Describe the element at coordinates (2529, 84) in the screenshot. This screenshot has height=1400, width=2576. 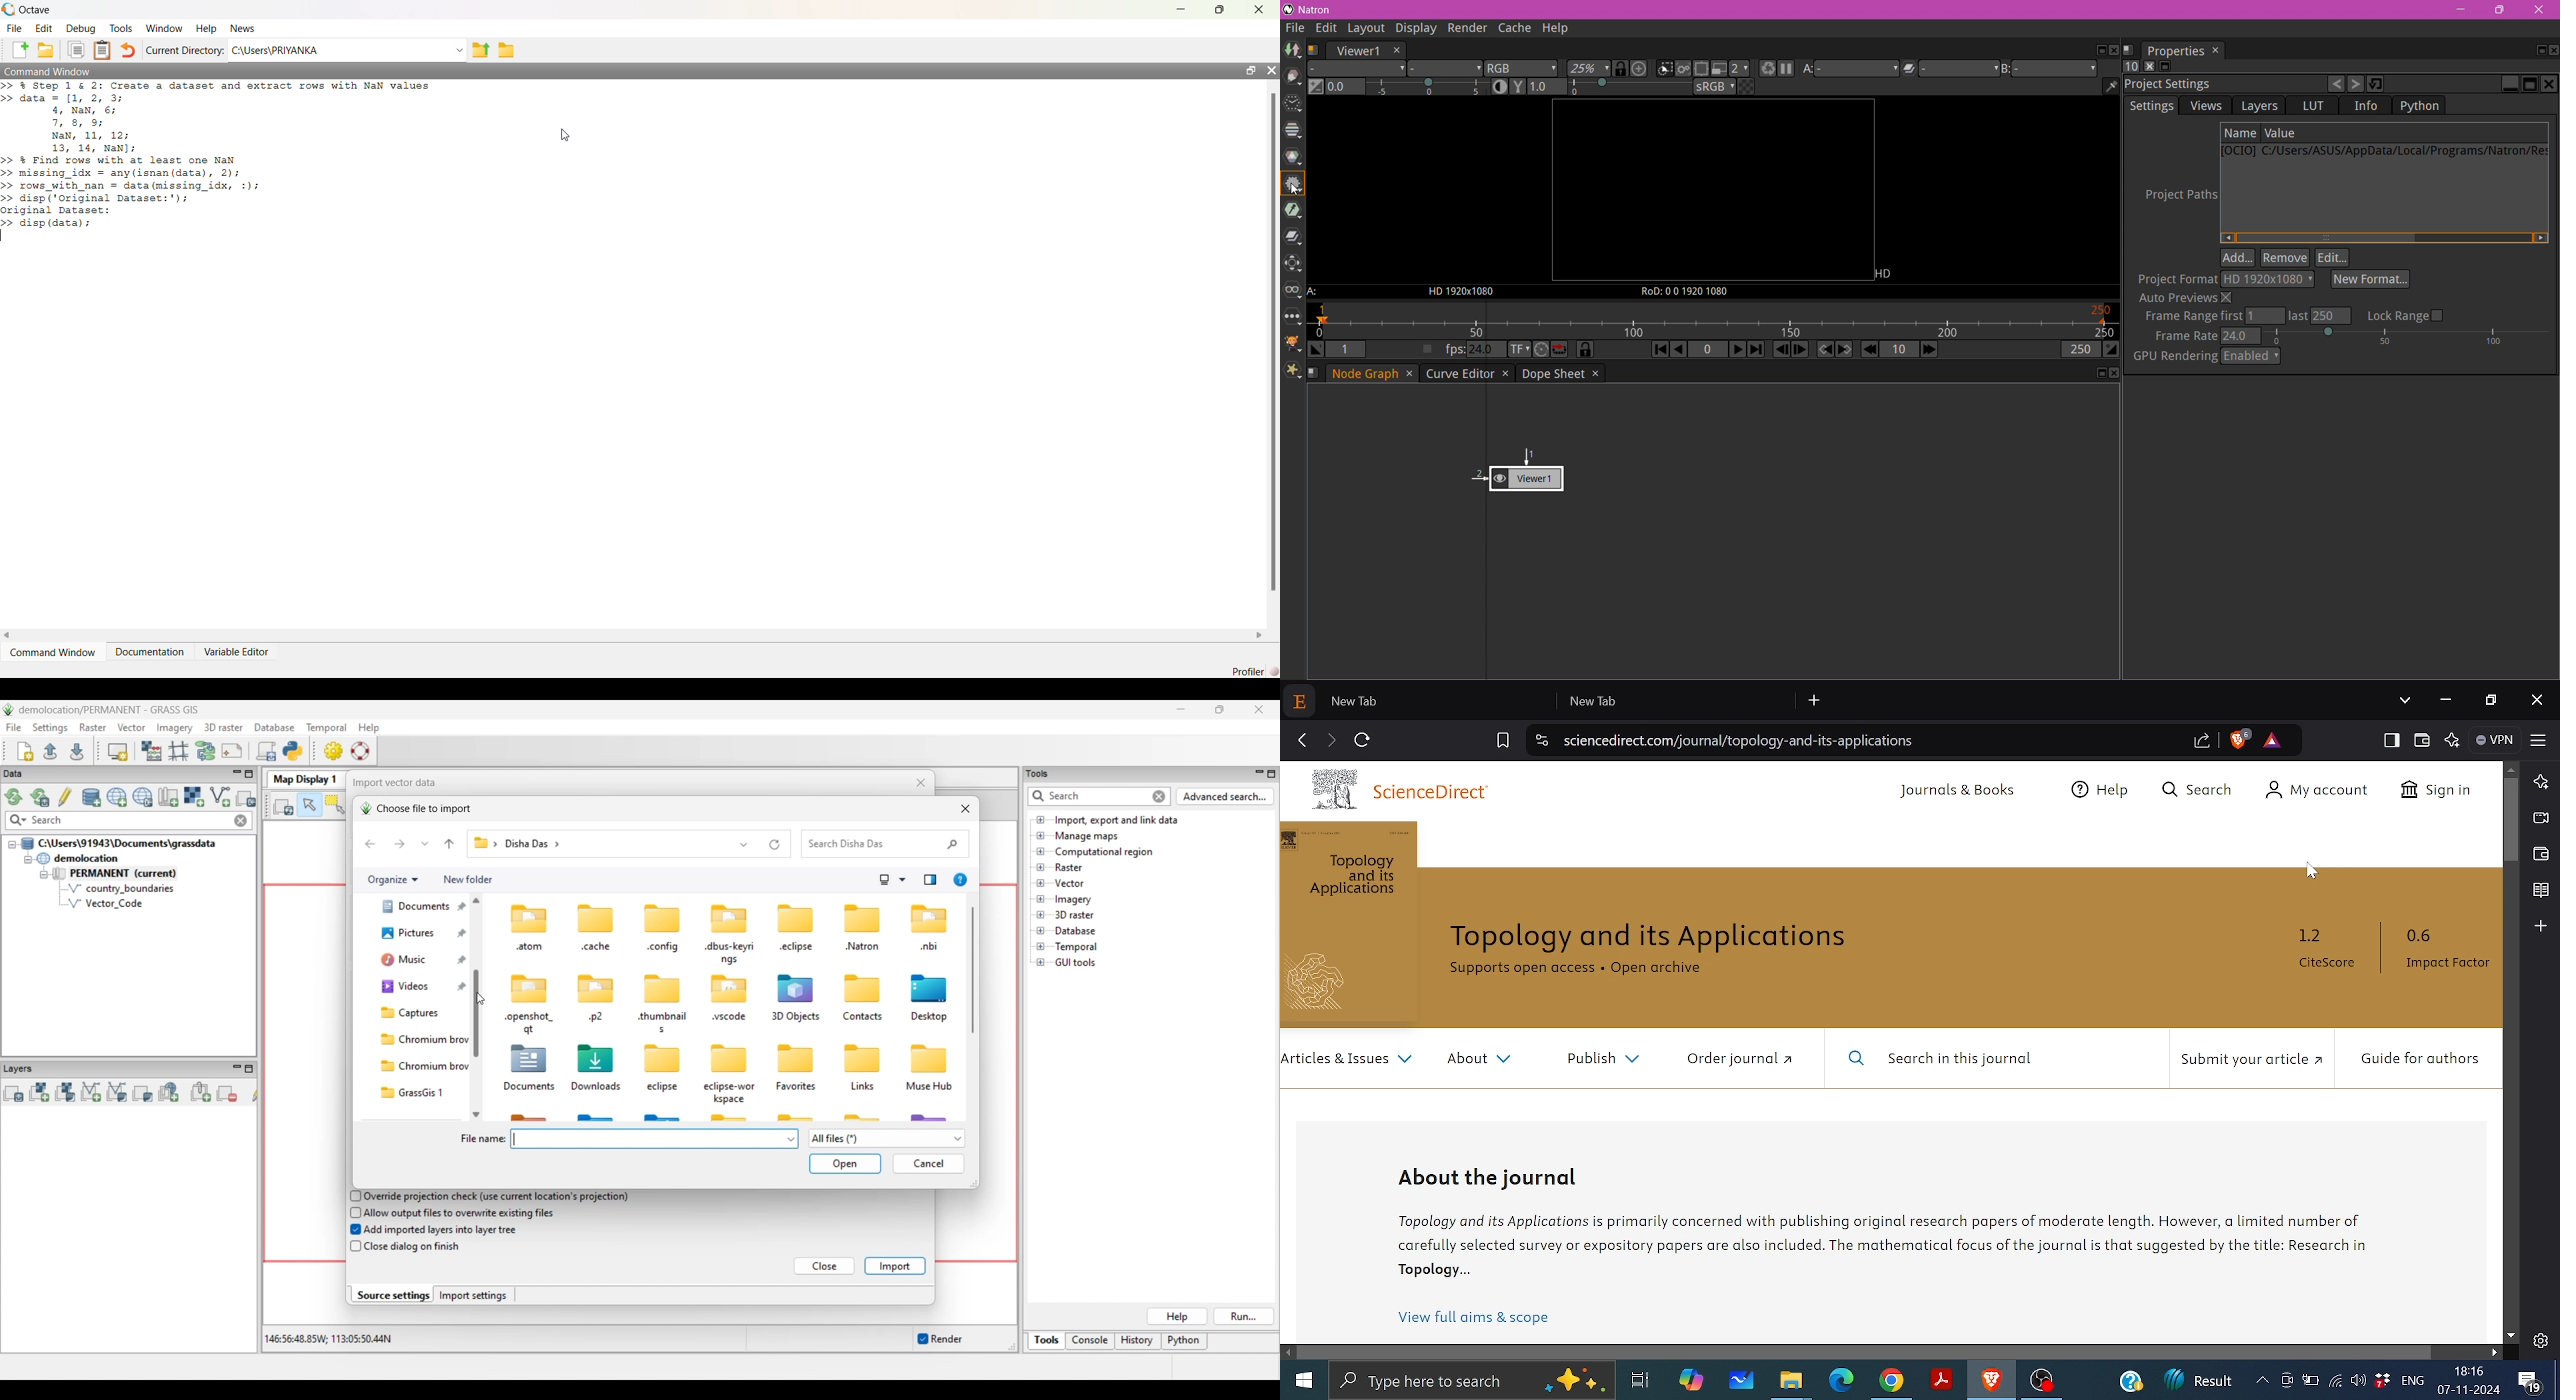
I see `Maximize pane` at that location.